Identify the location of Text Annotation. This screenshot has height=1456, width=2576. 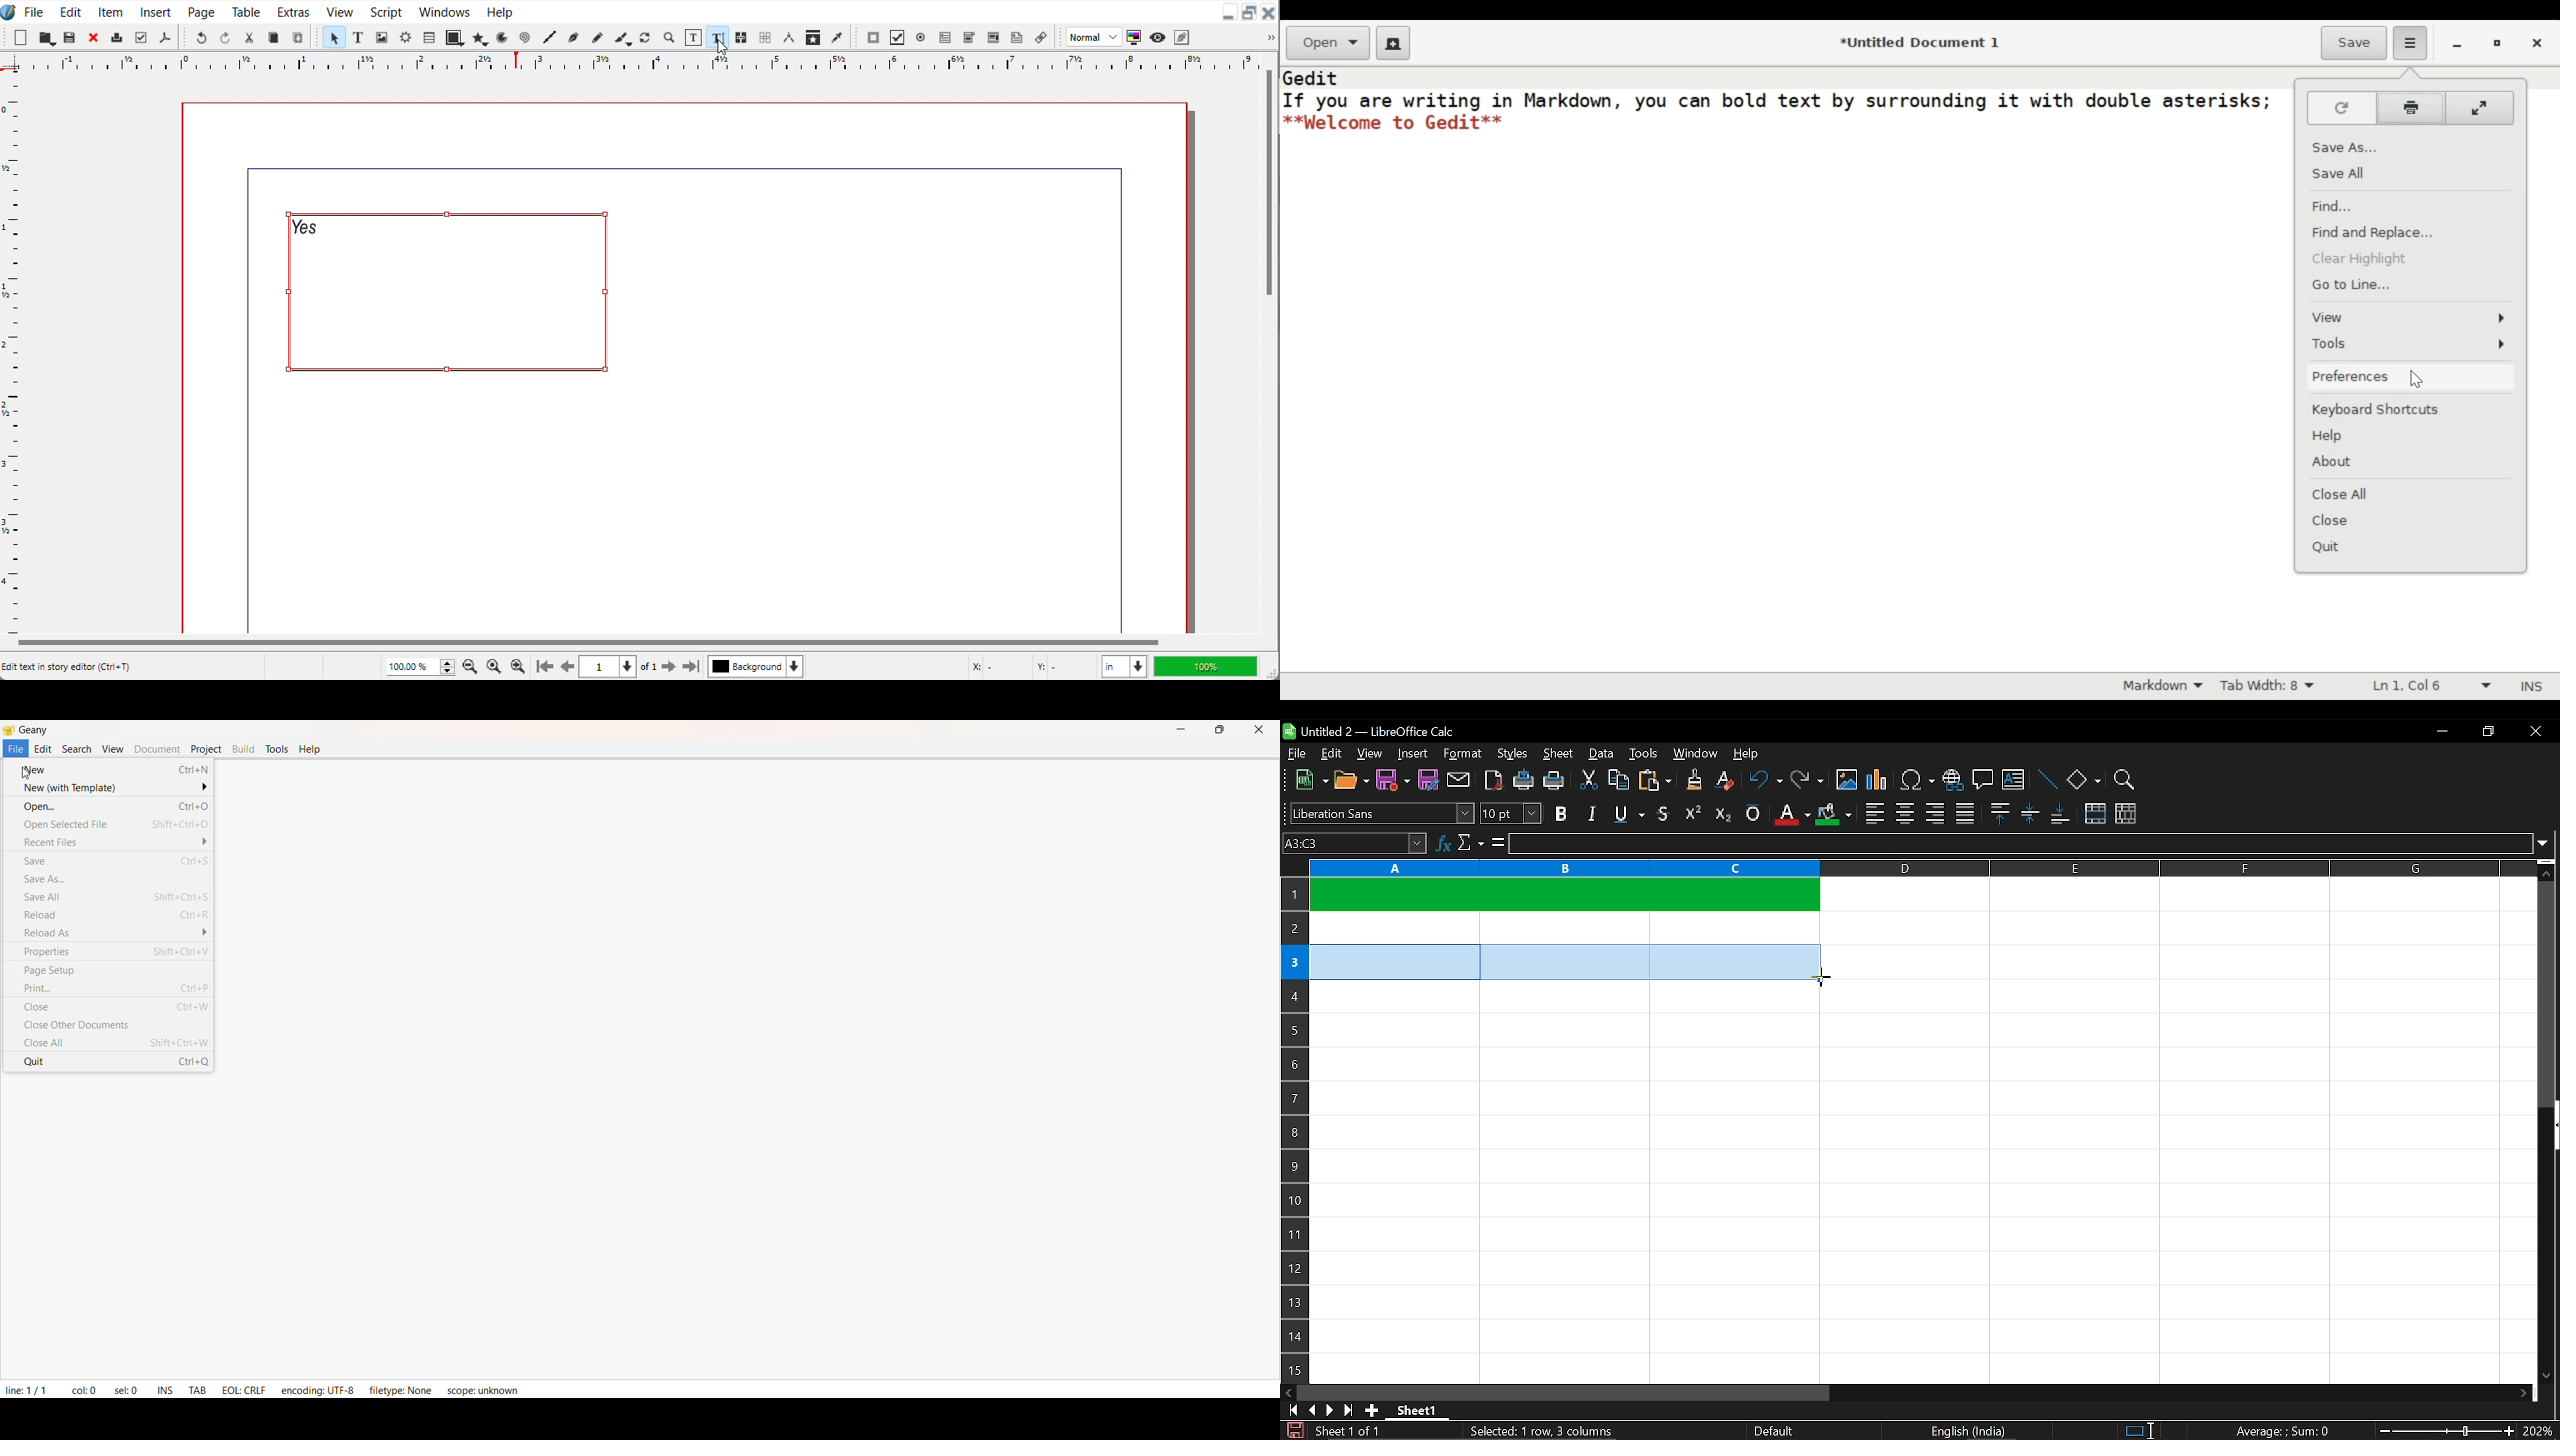
(1017, 38).